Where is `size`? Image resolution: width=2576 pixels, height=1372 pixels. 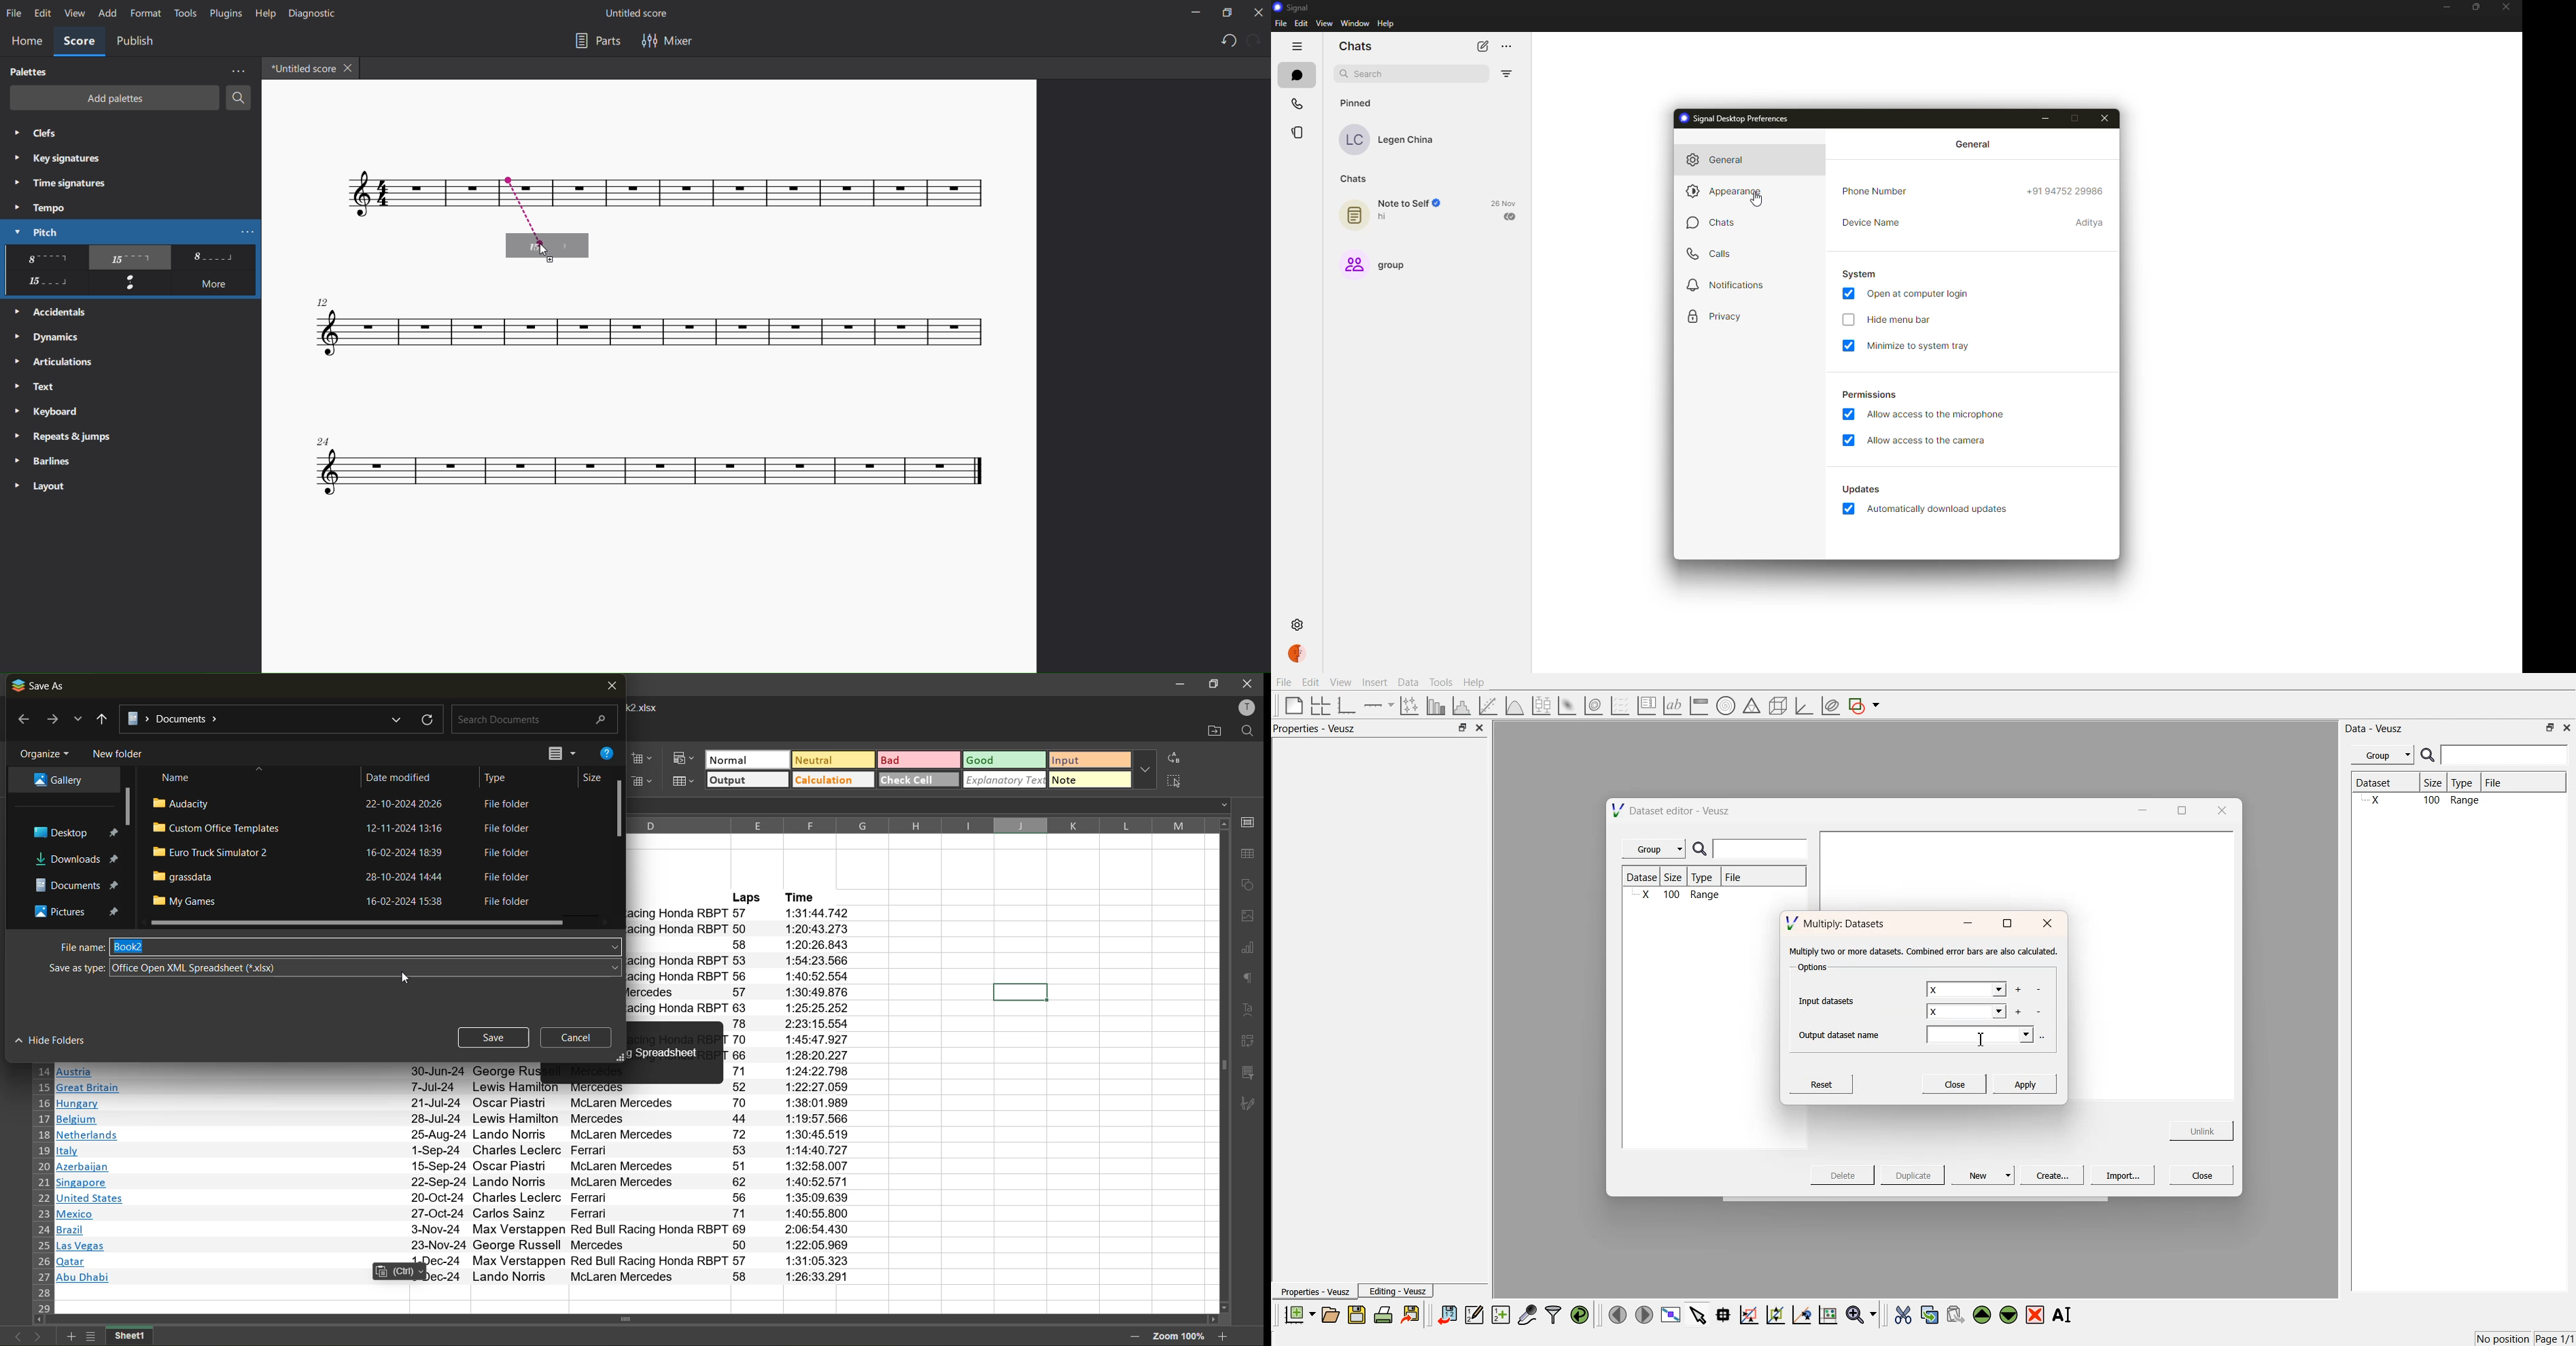
size is located at coordinates (588, 777).